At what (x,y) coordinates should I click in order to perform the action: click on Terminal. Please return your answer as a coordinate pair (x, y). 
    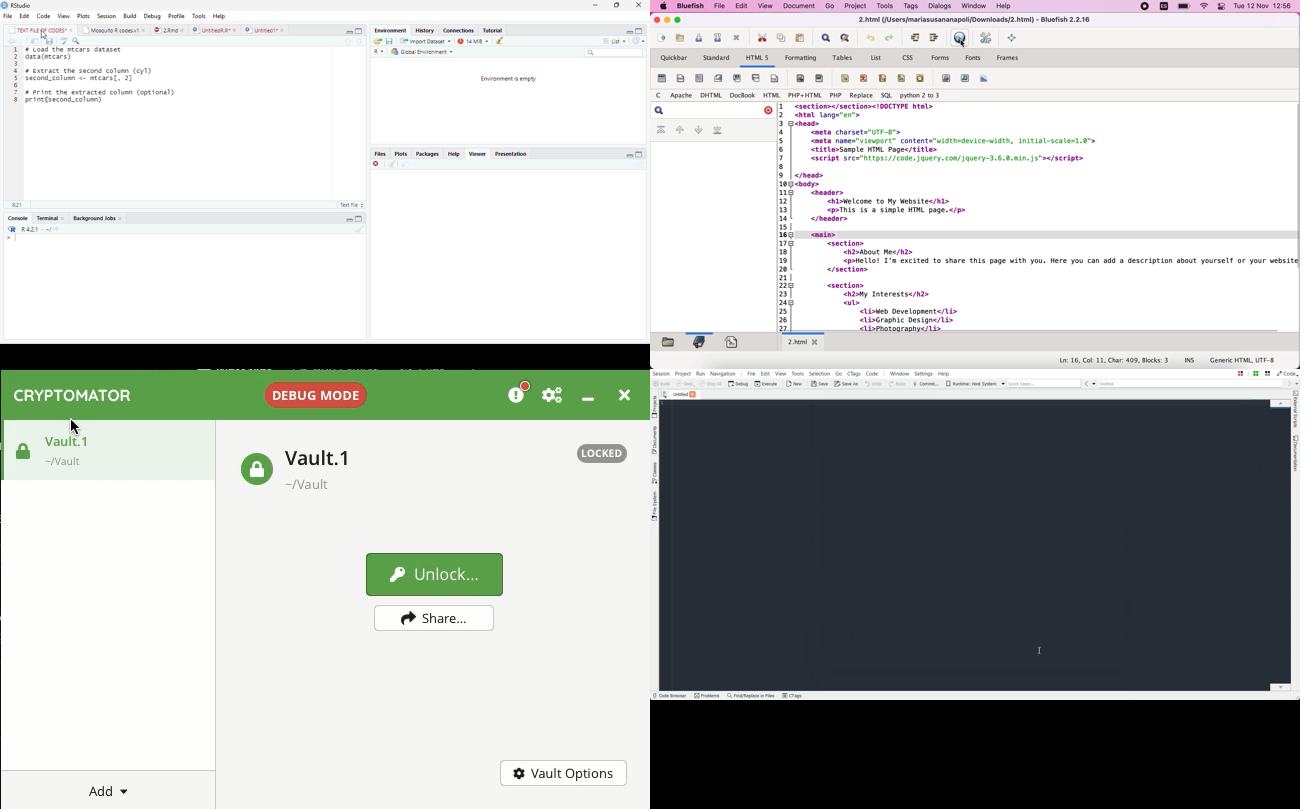
    Looking at the image, I should click on (46, 219).